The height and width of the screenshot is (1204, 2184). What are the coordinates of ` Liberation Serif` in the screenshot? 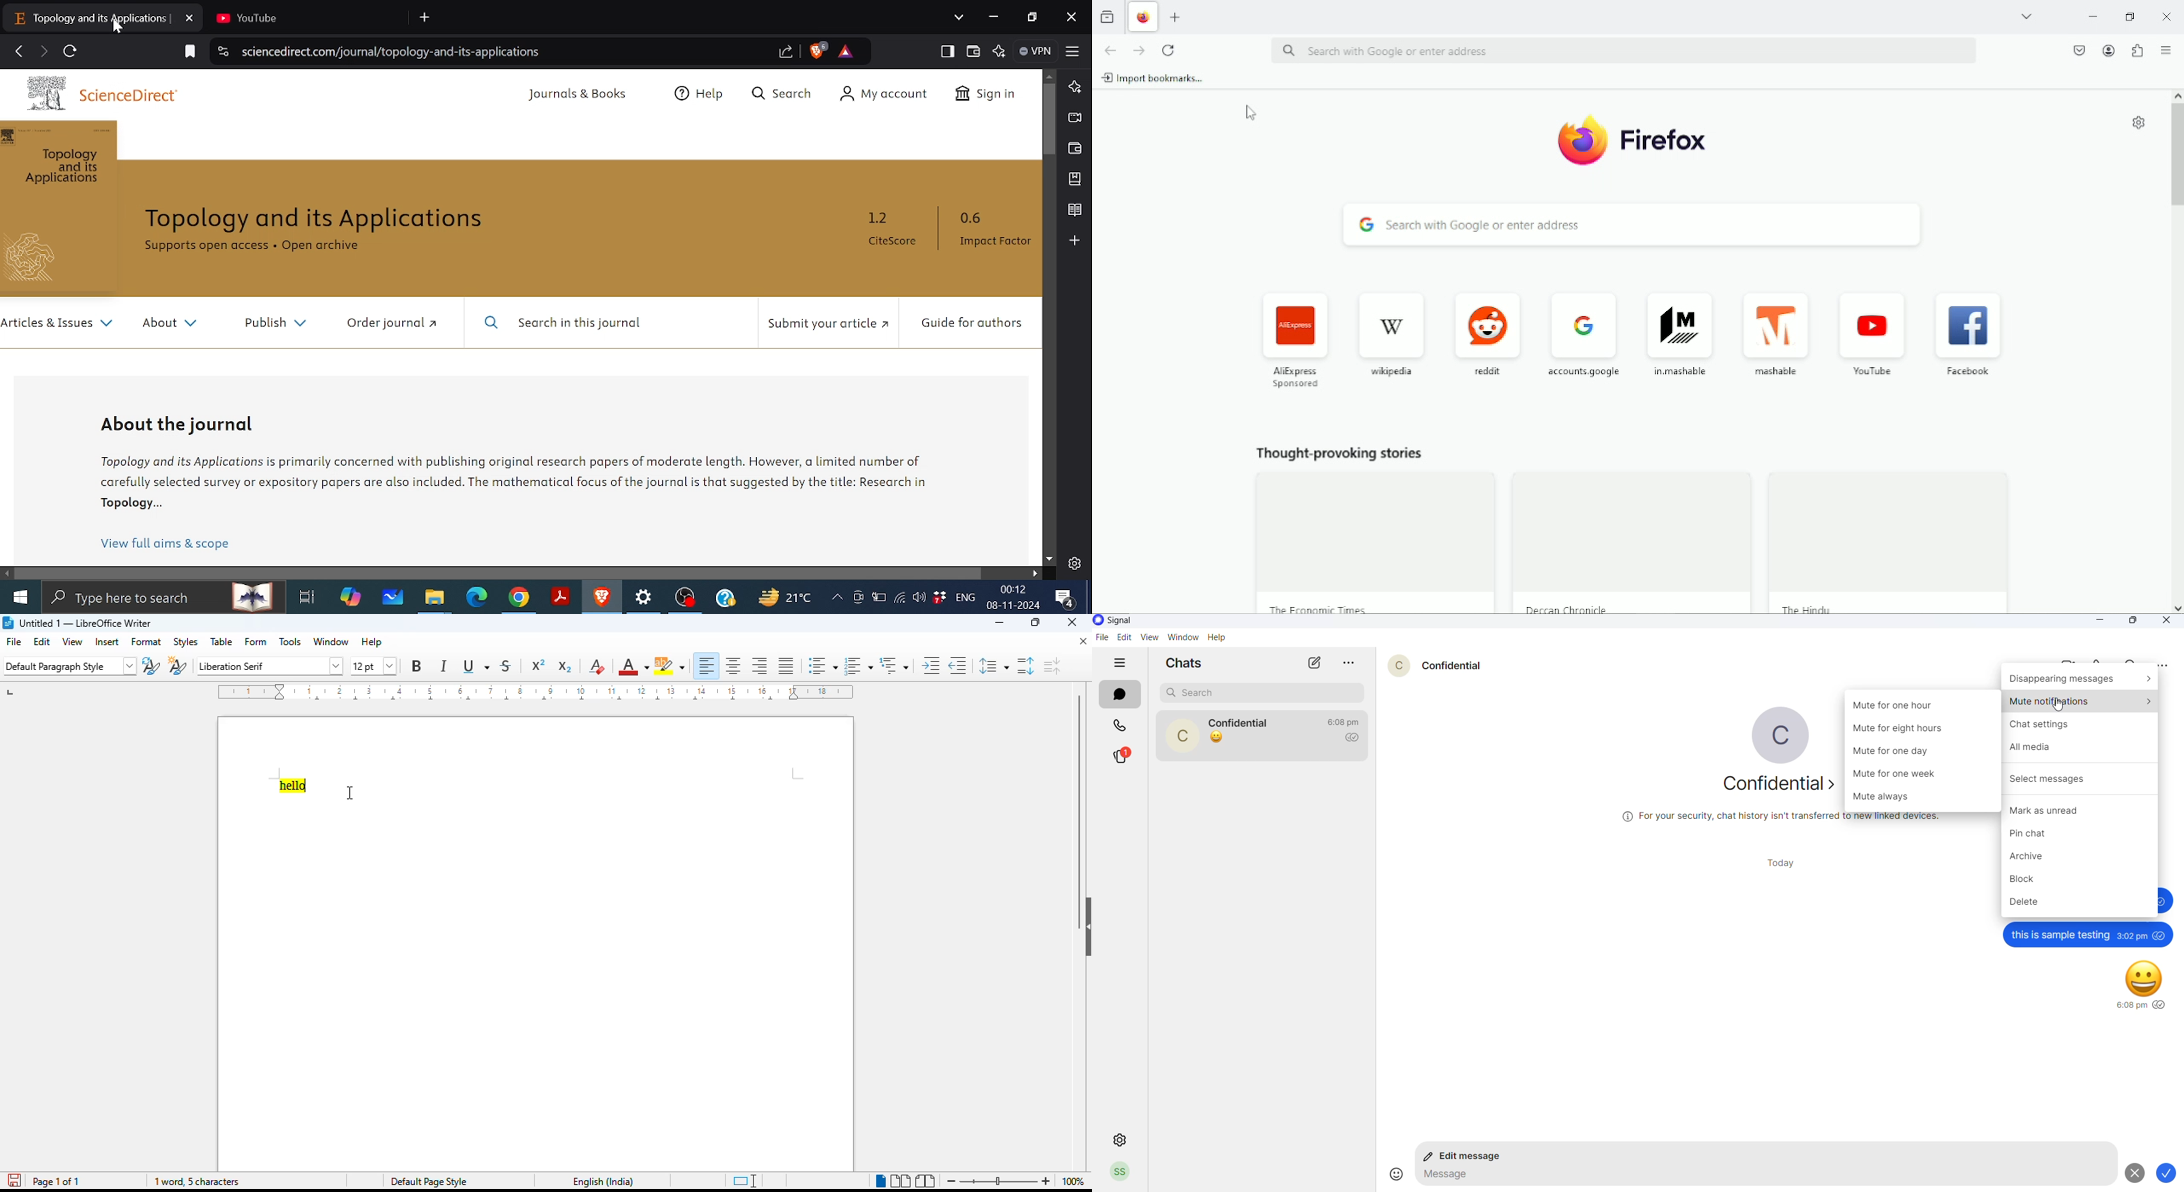 It's located at (260, 667).